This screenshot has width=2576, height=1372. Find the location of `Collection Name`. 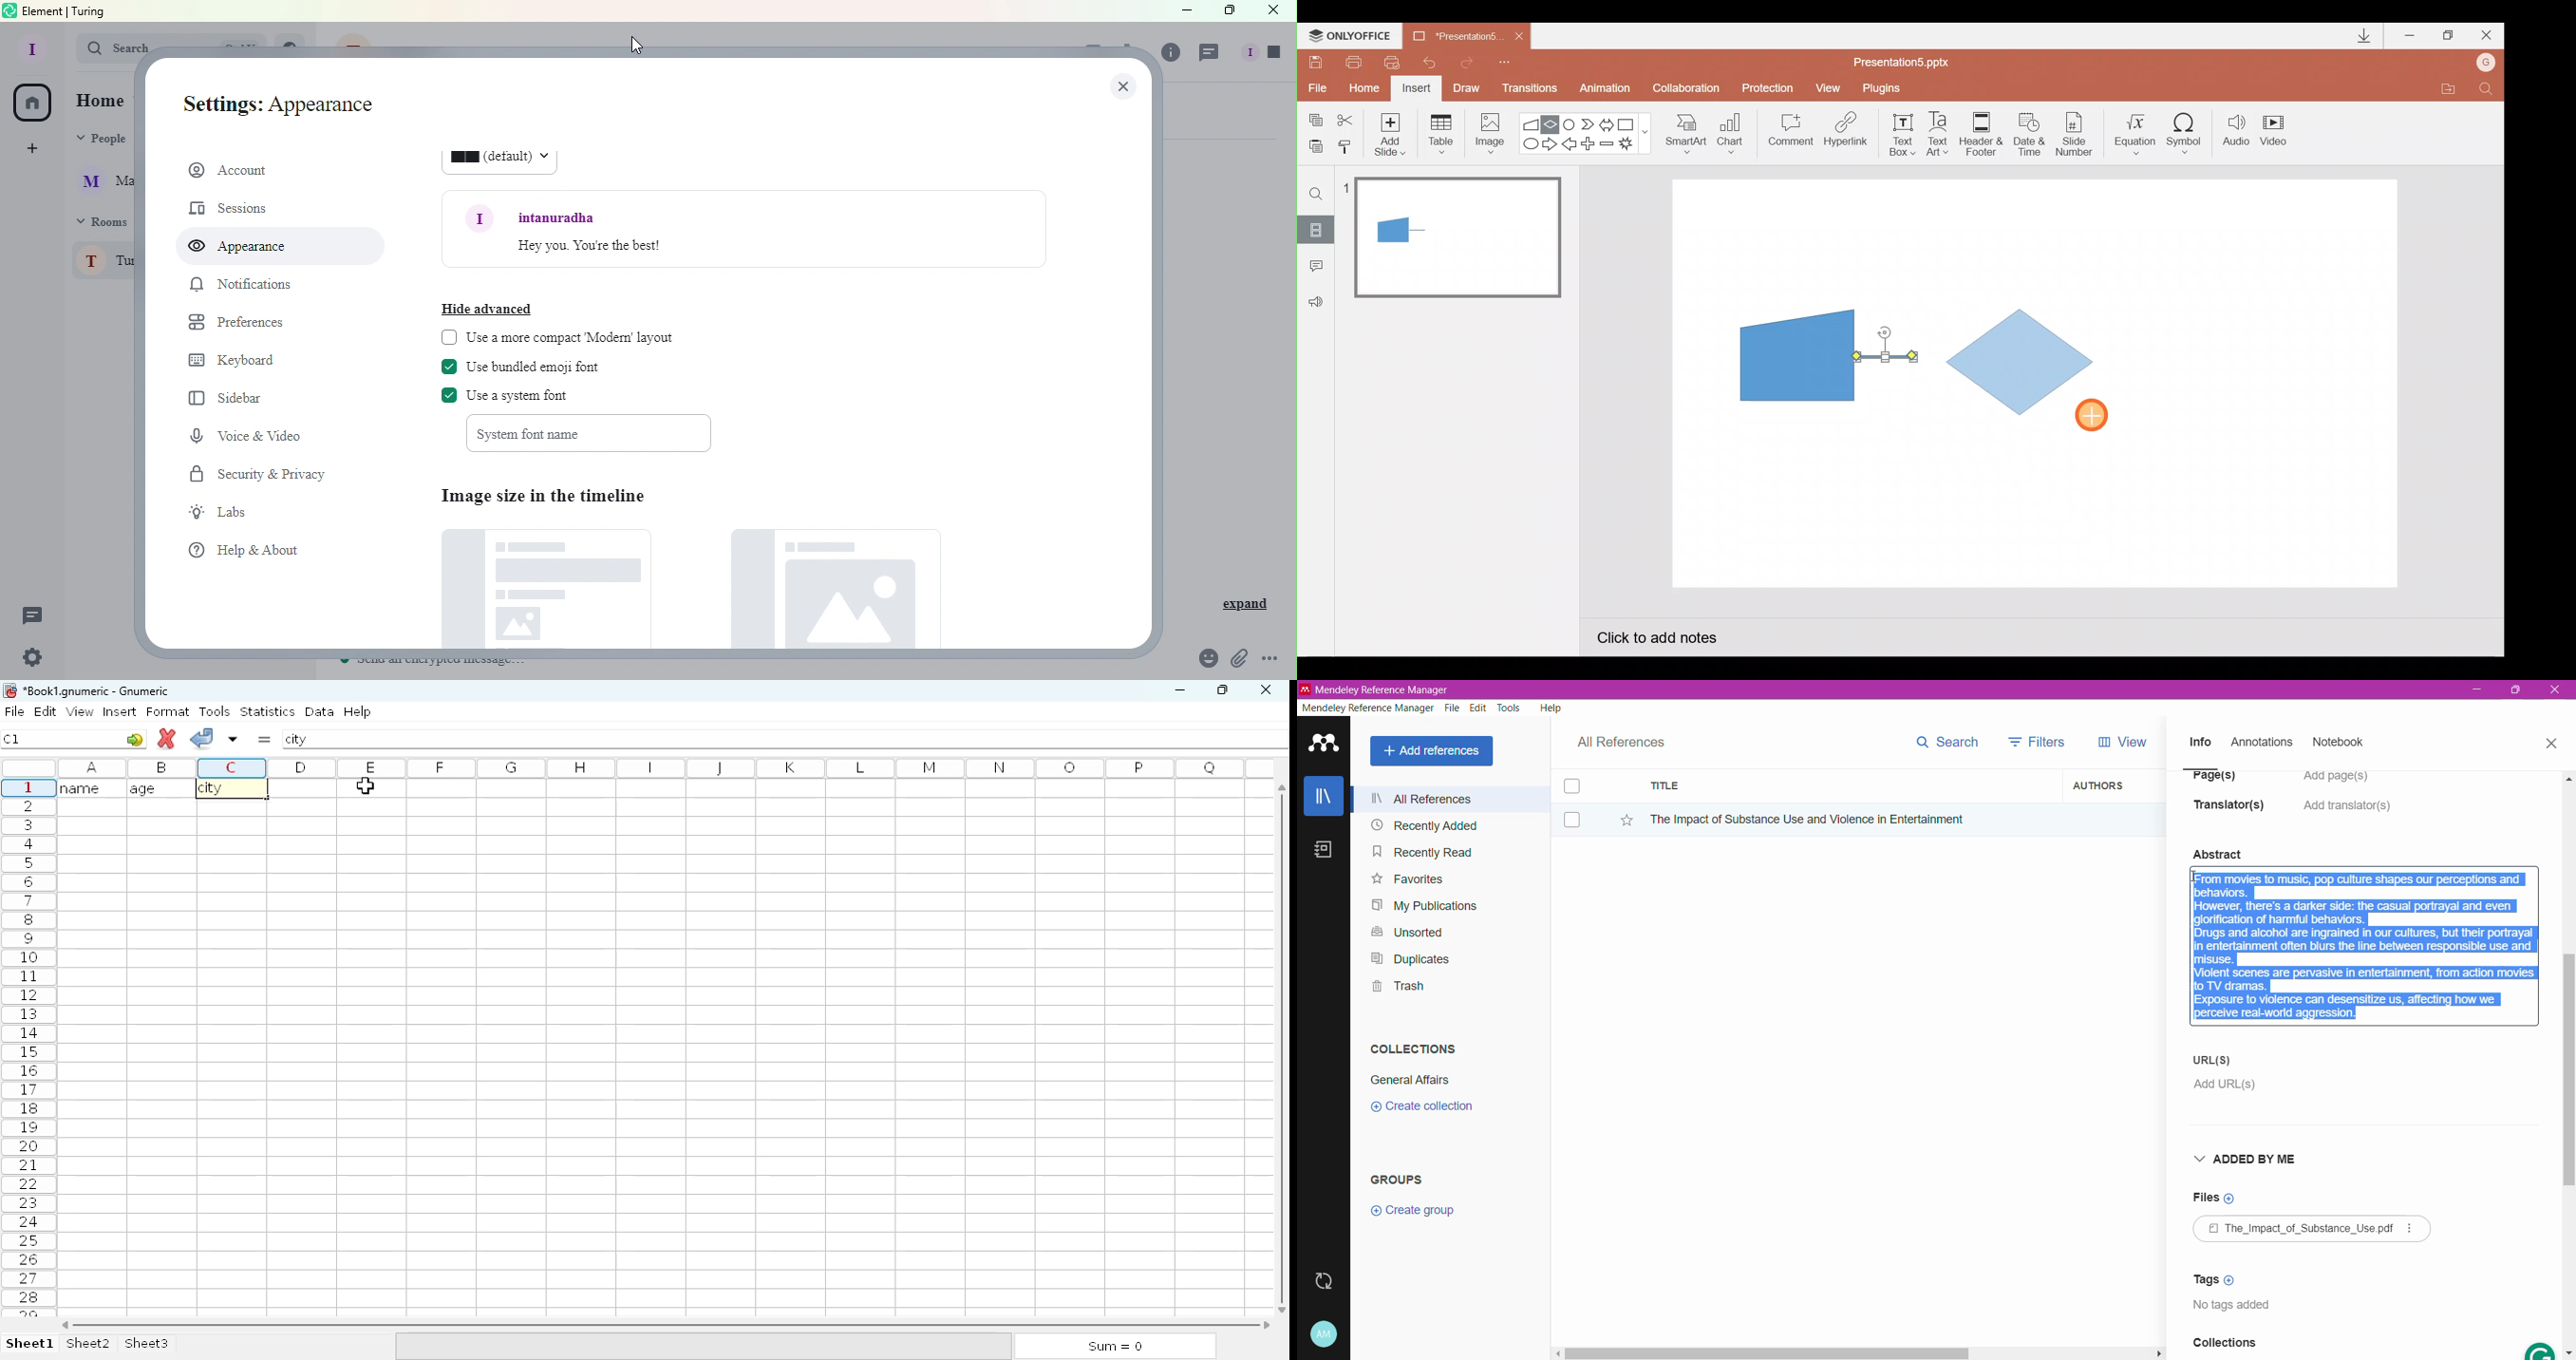

Collection Name is located at coordinates (1408, 1080).